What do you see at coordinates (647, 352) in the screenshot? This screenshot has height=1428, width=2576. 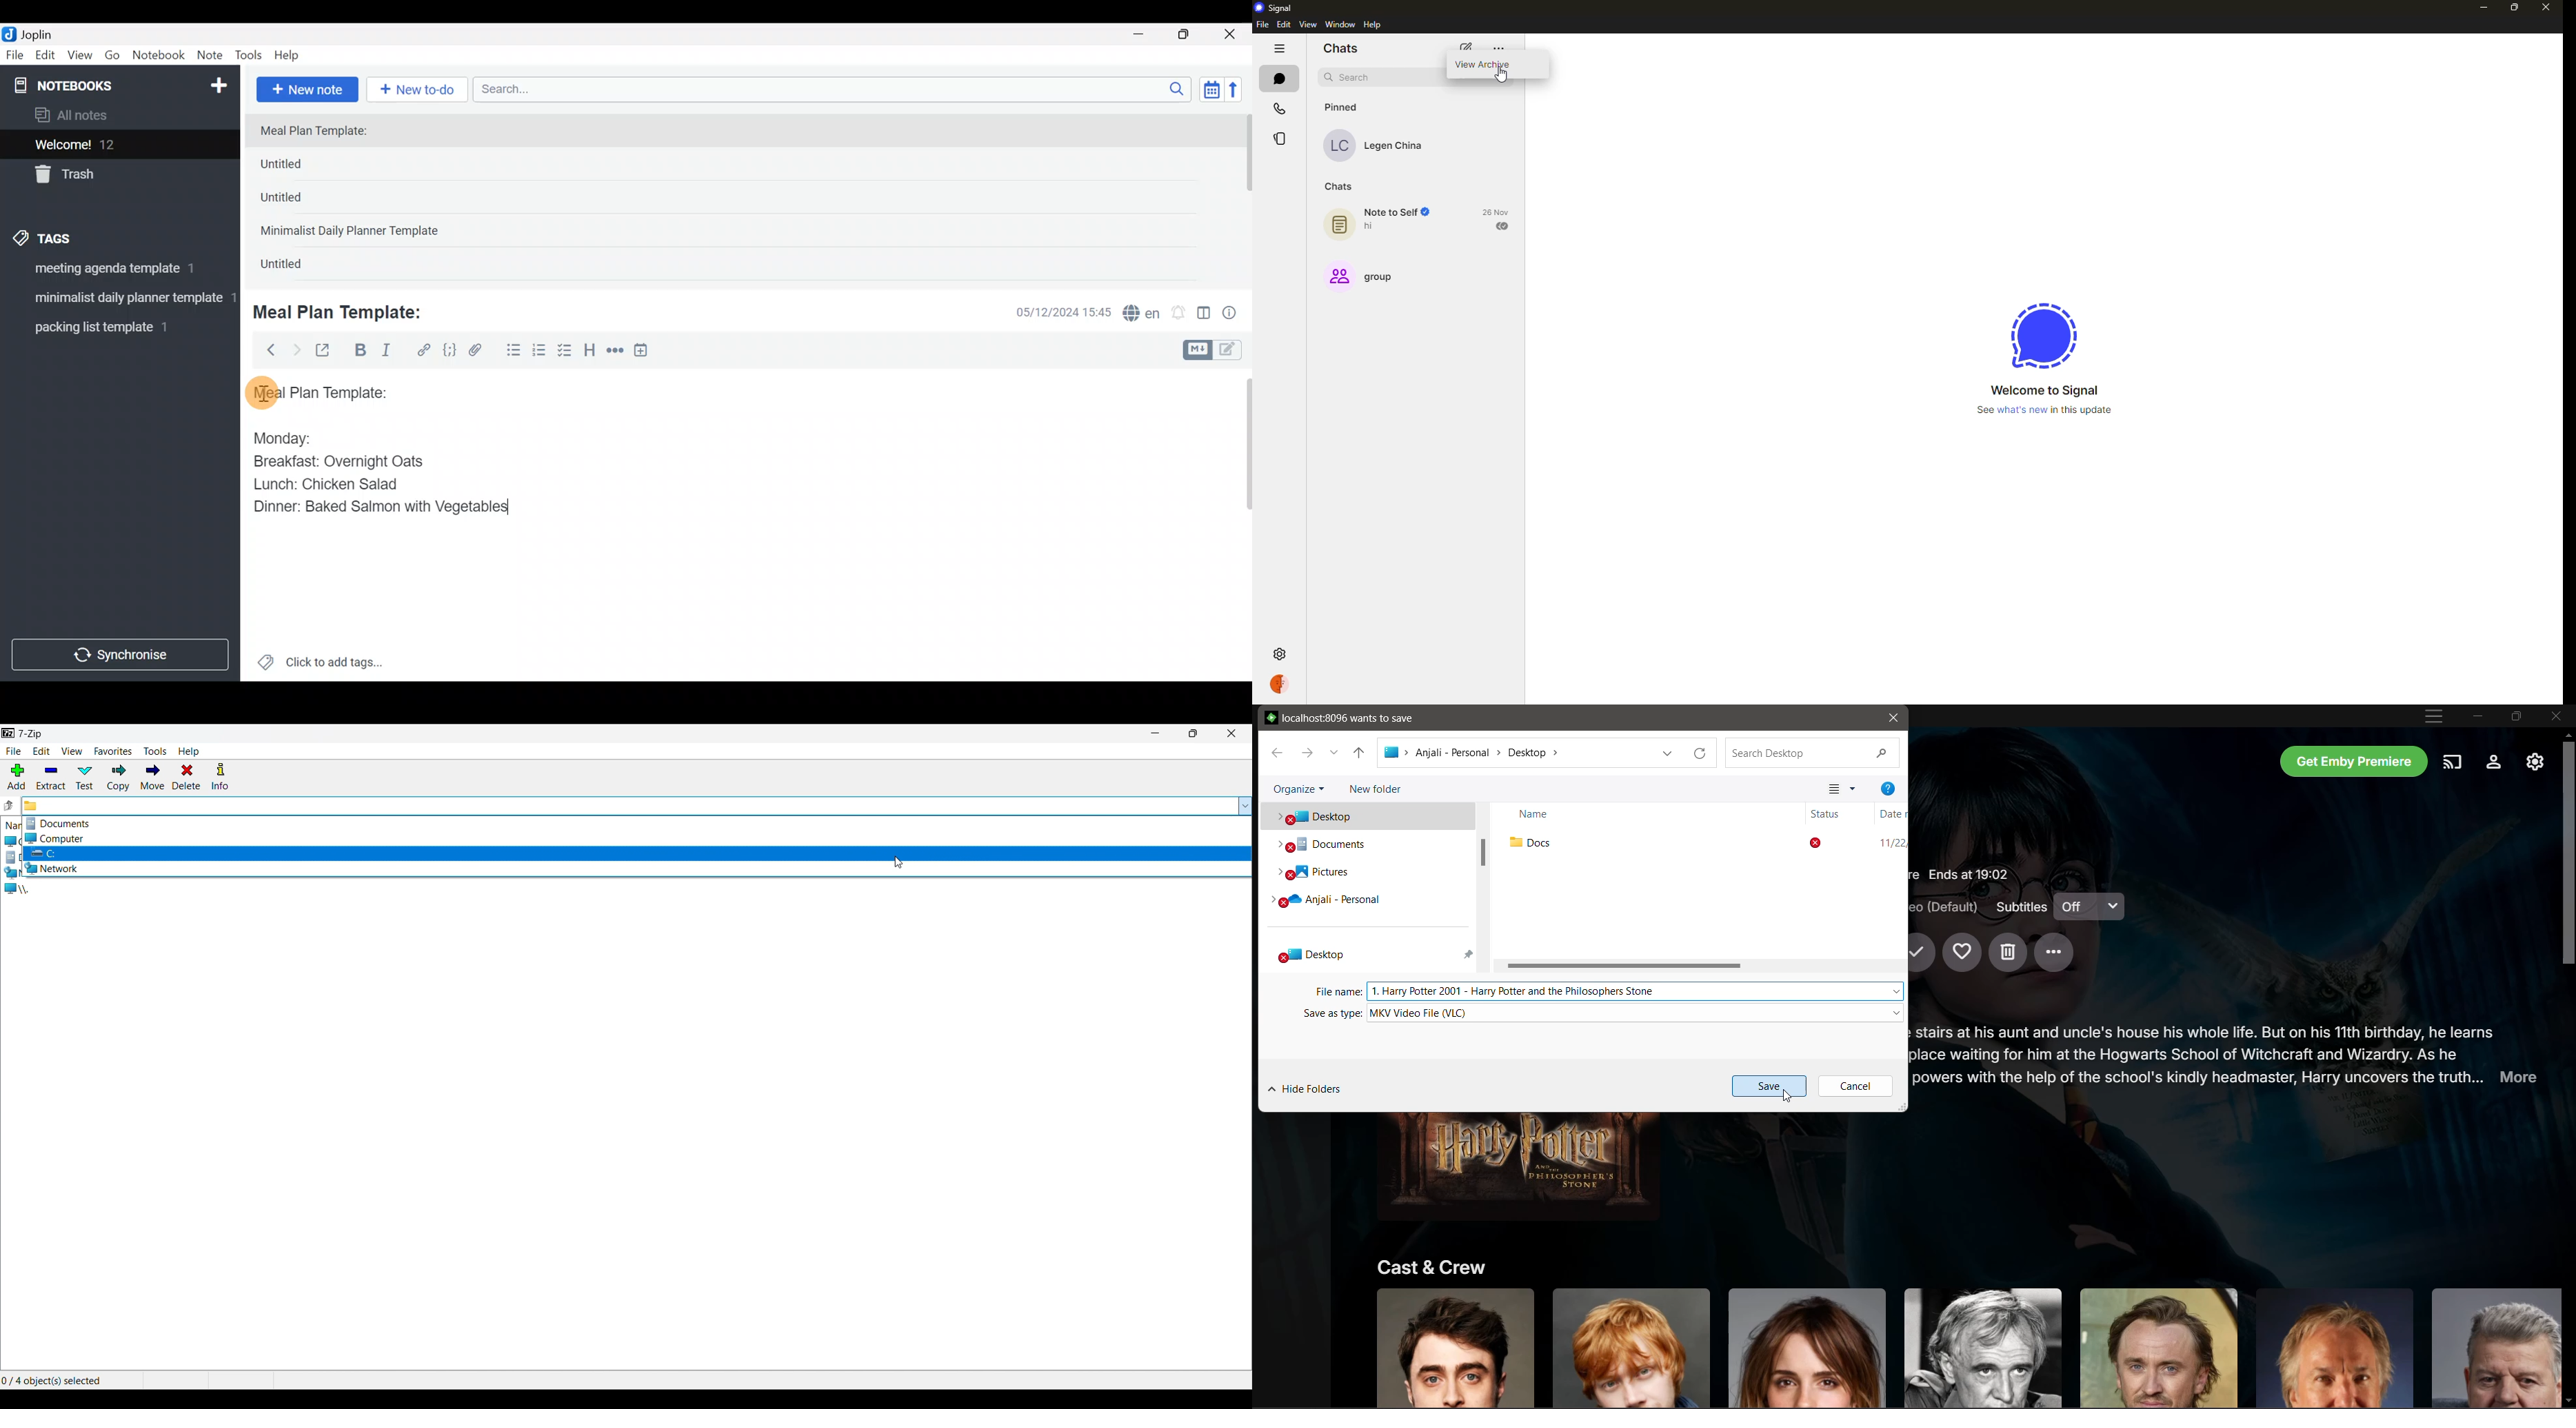 I see `Insert time` at bounding box center [647, 352].